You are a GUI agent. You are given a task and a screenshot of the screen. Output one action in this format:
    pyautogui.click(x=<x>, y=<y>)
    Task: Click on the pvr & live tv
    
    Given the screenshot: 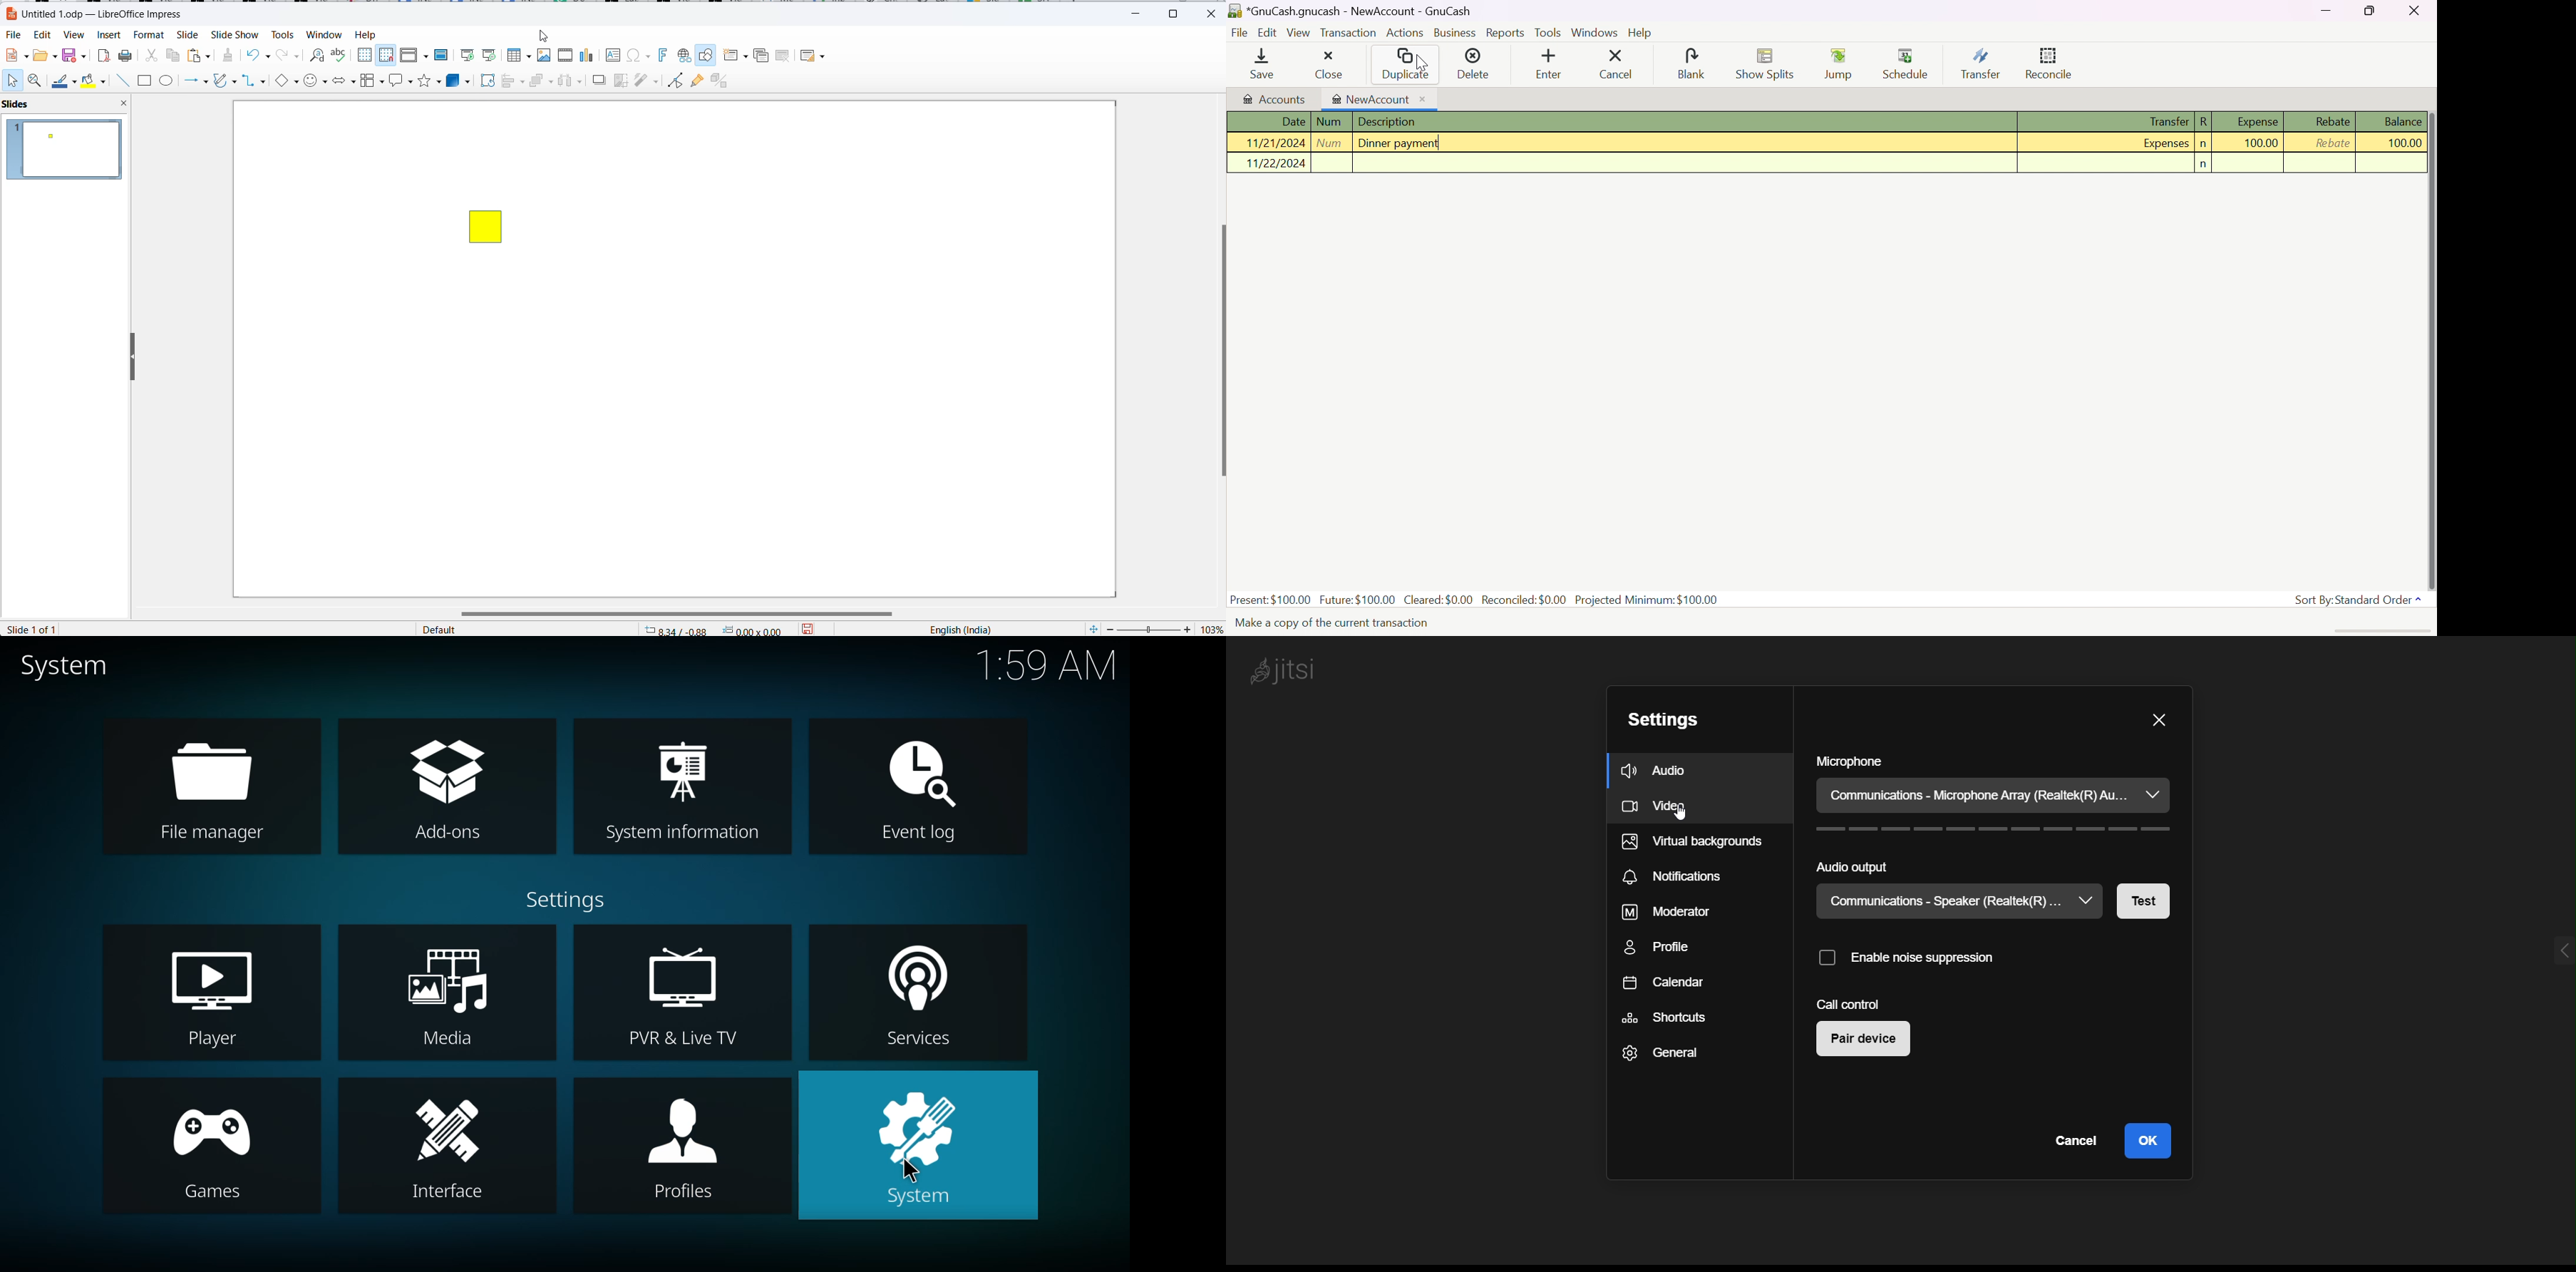 What is the action you would take?
    pyautogui.click(x=679, y=993)
    